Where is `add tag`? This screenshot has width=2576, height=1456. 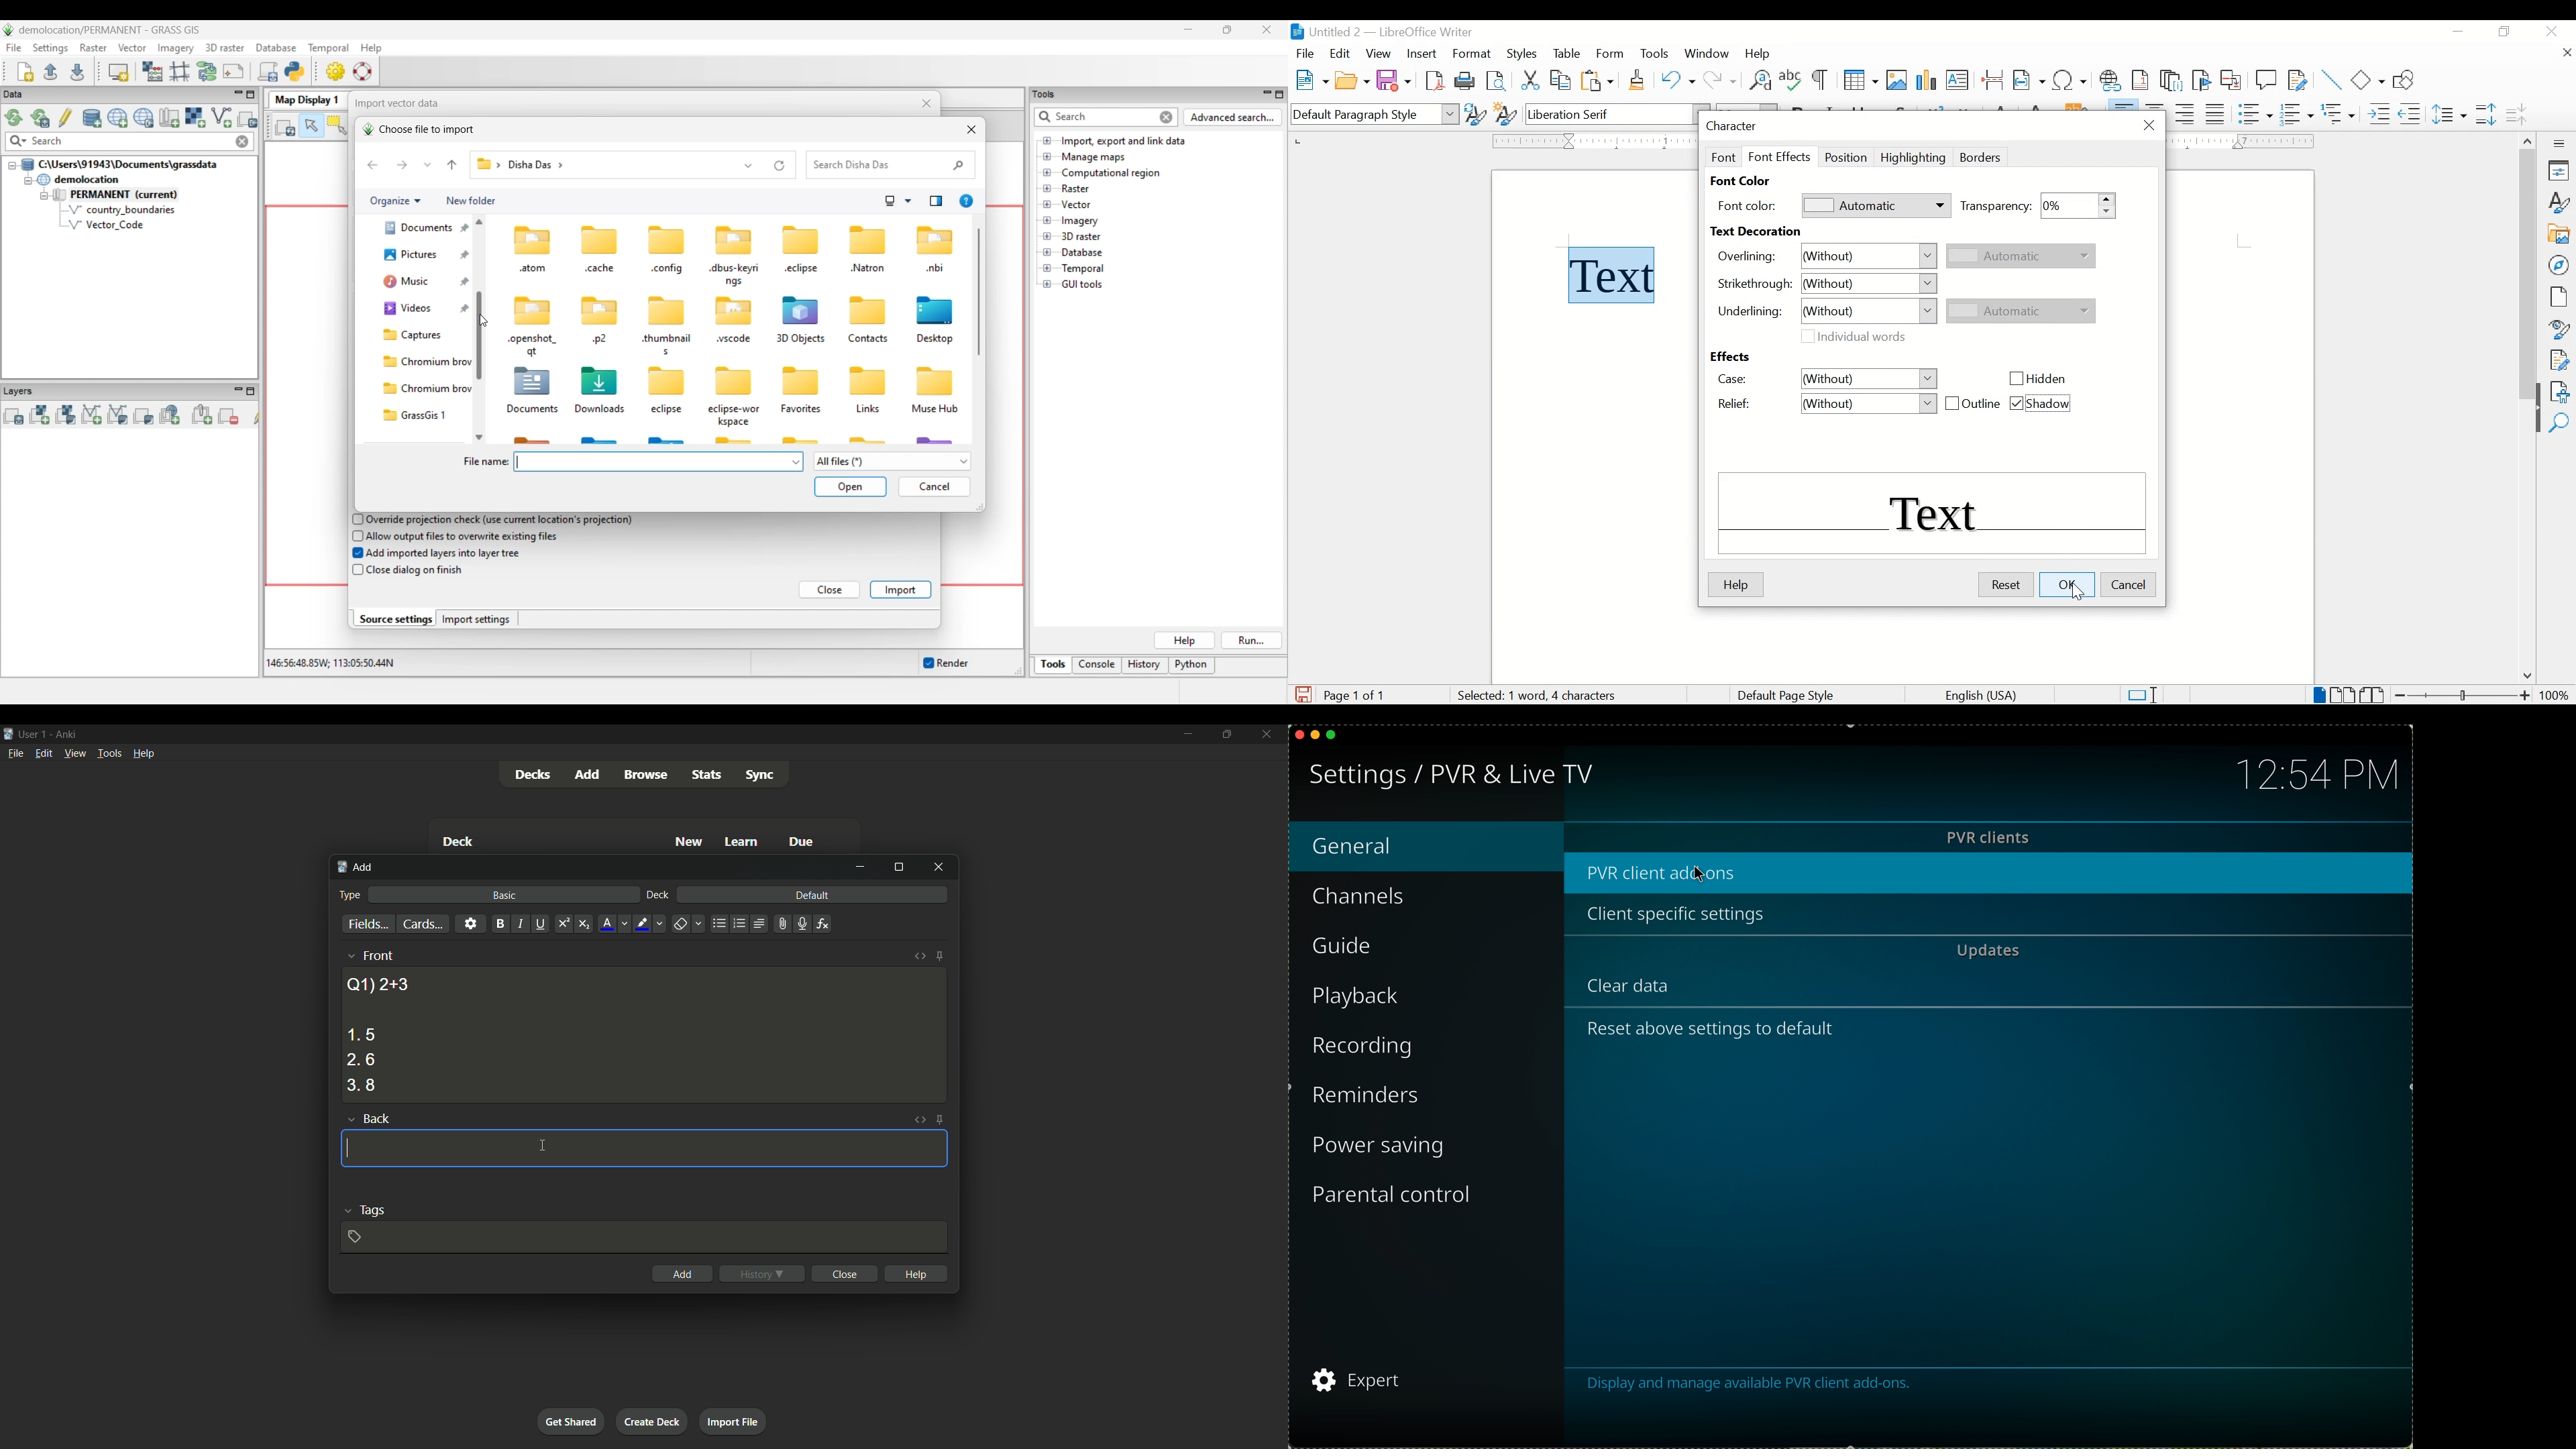 add tag is located at coordinates (354, 1236).